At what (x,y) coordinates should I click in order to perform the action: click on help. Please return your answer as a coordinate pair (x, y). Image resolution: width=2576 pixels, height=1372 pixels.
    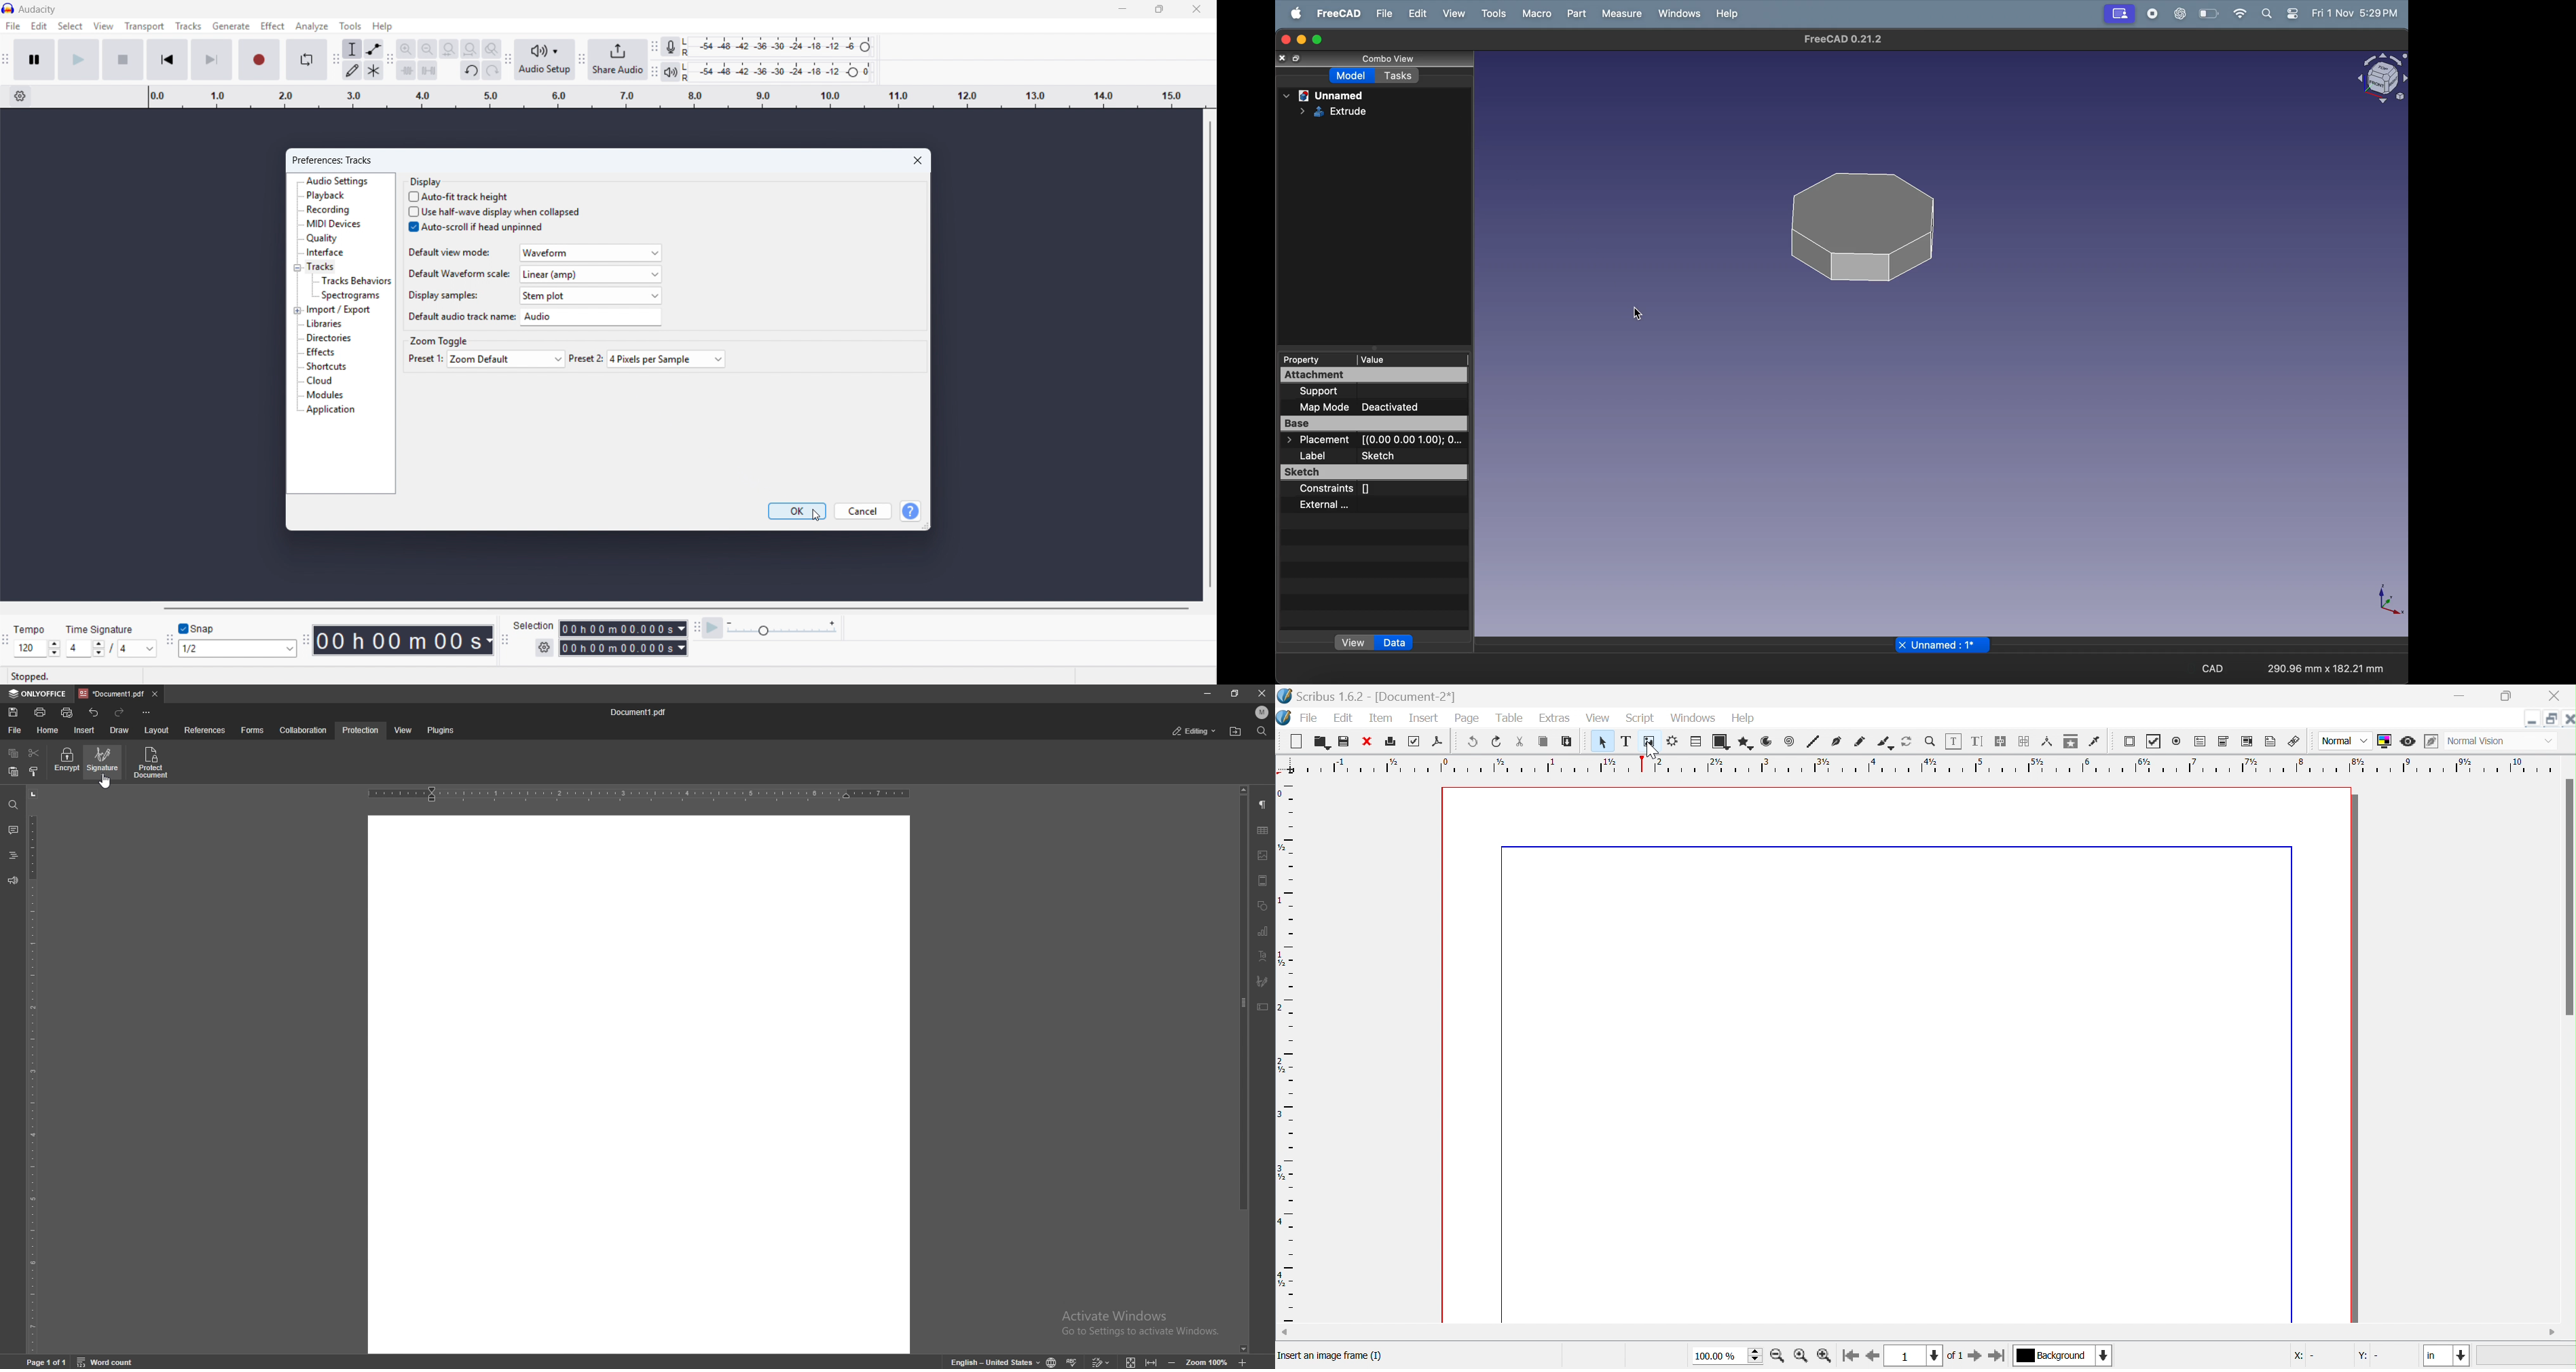
    Looking at the image, I should click on (909, 511).